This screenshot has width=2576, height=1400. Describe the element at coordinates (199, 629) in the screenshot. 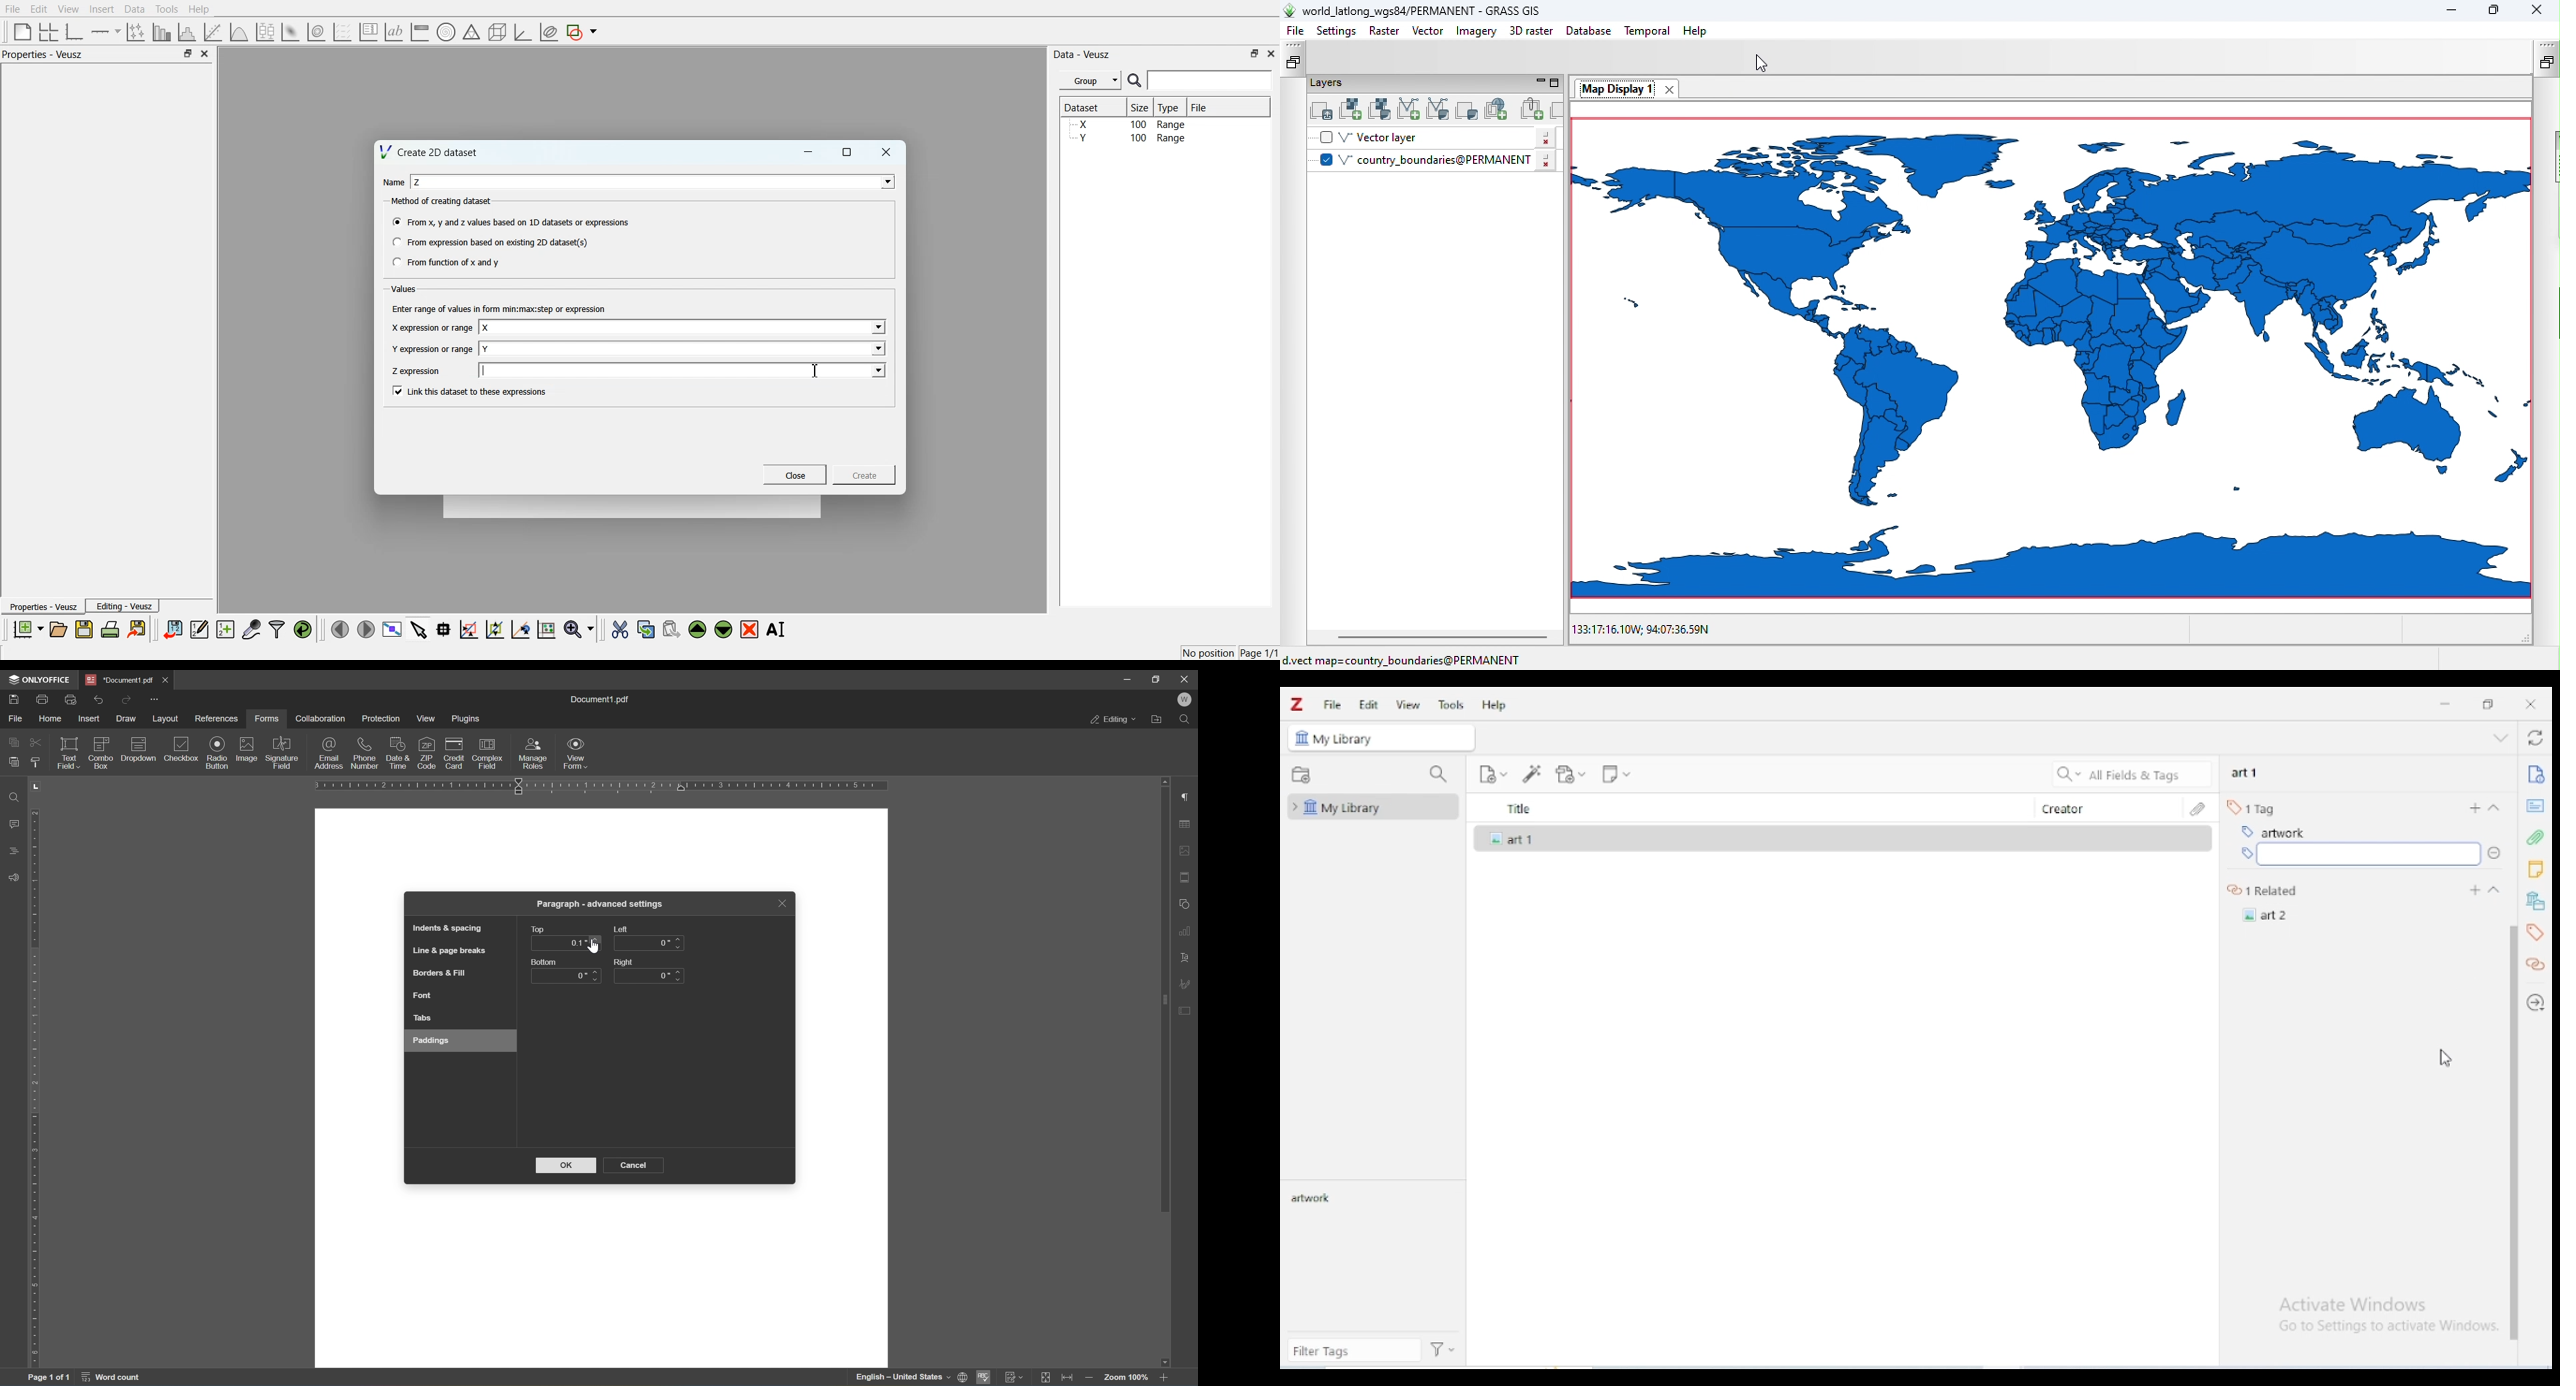

I see `Edit and enter new dataset` at that location.